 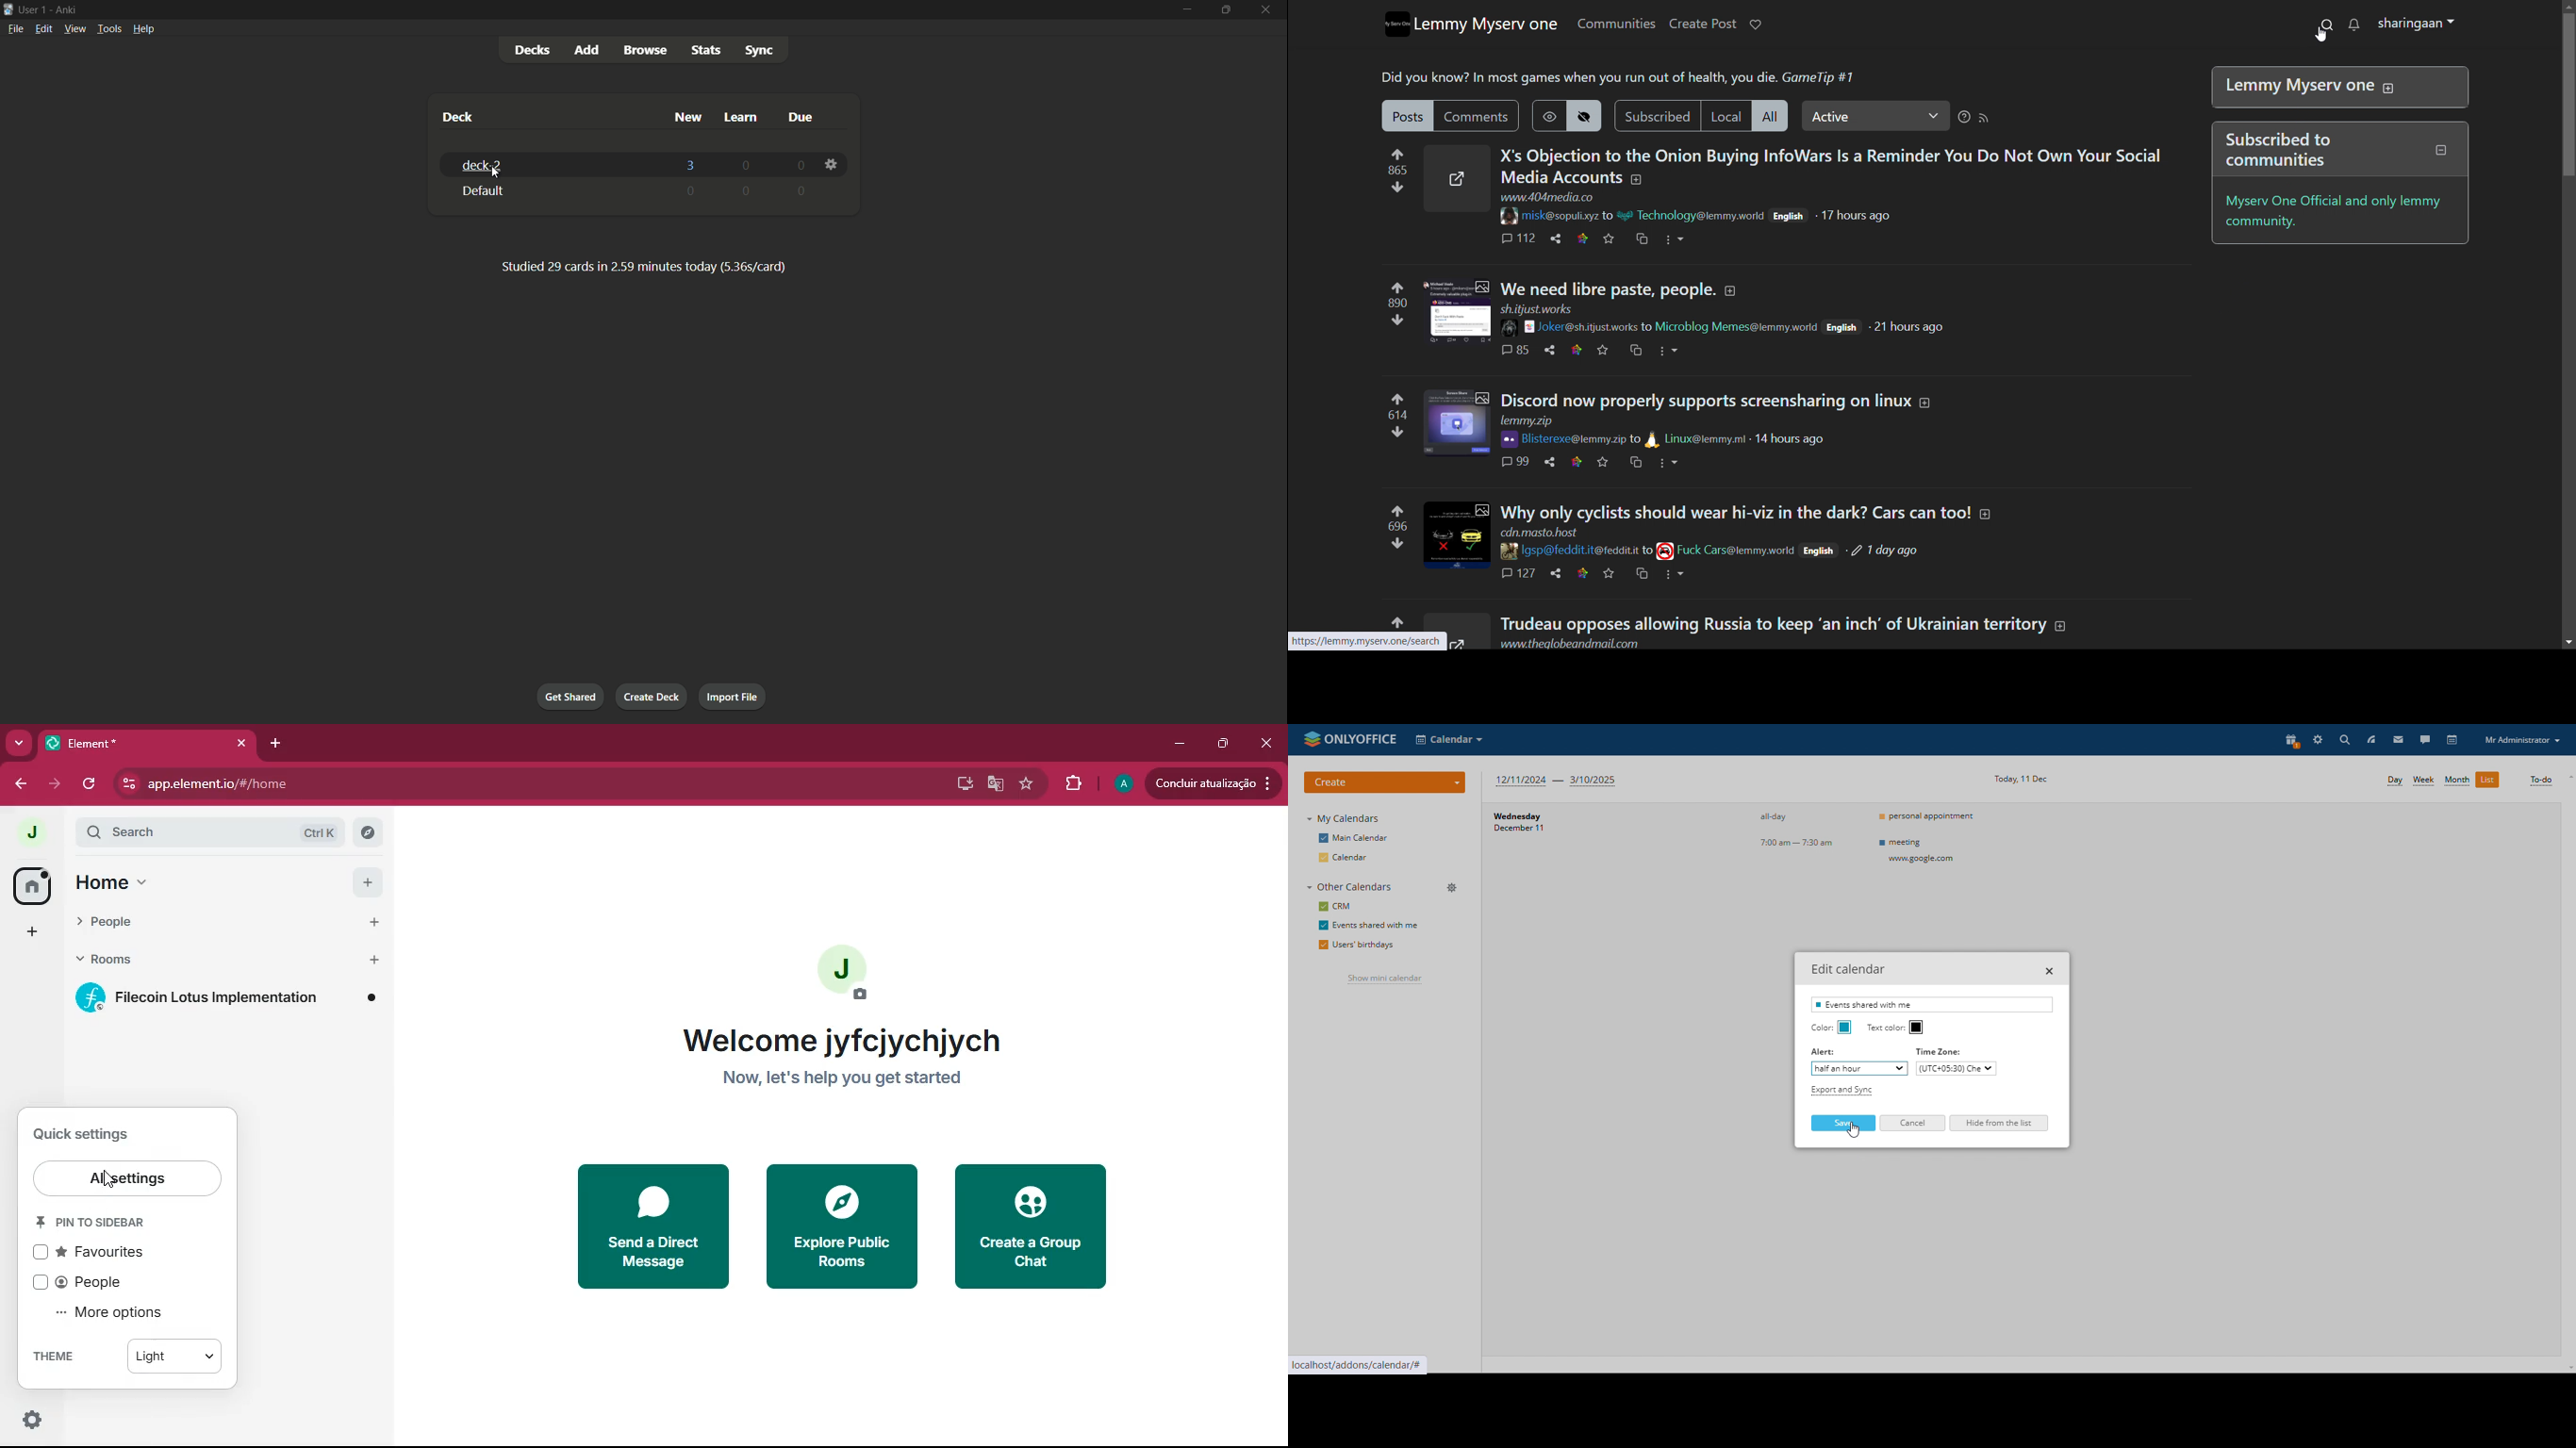 What do you see at coordinates (1471, 23) in the screenshot?
I see `Lemmy myserv one logo and name` at bounding box center [1471, 23].